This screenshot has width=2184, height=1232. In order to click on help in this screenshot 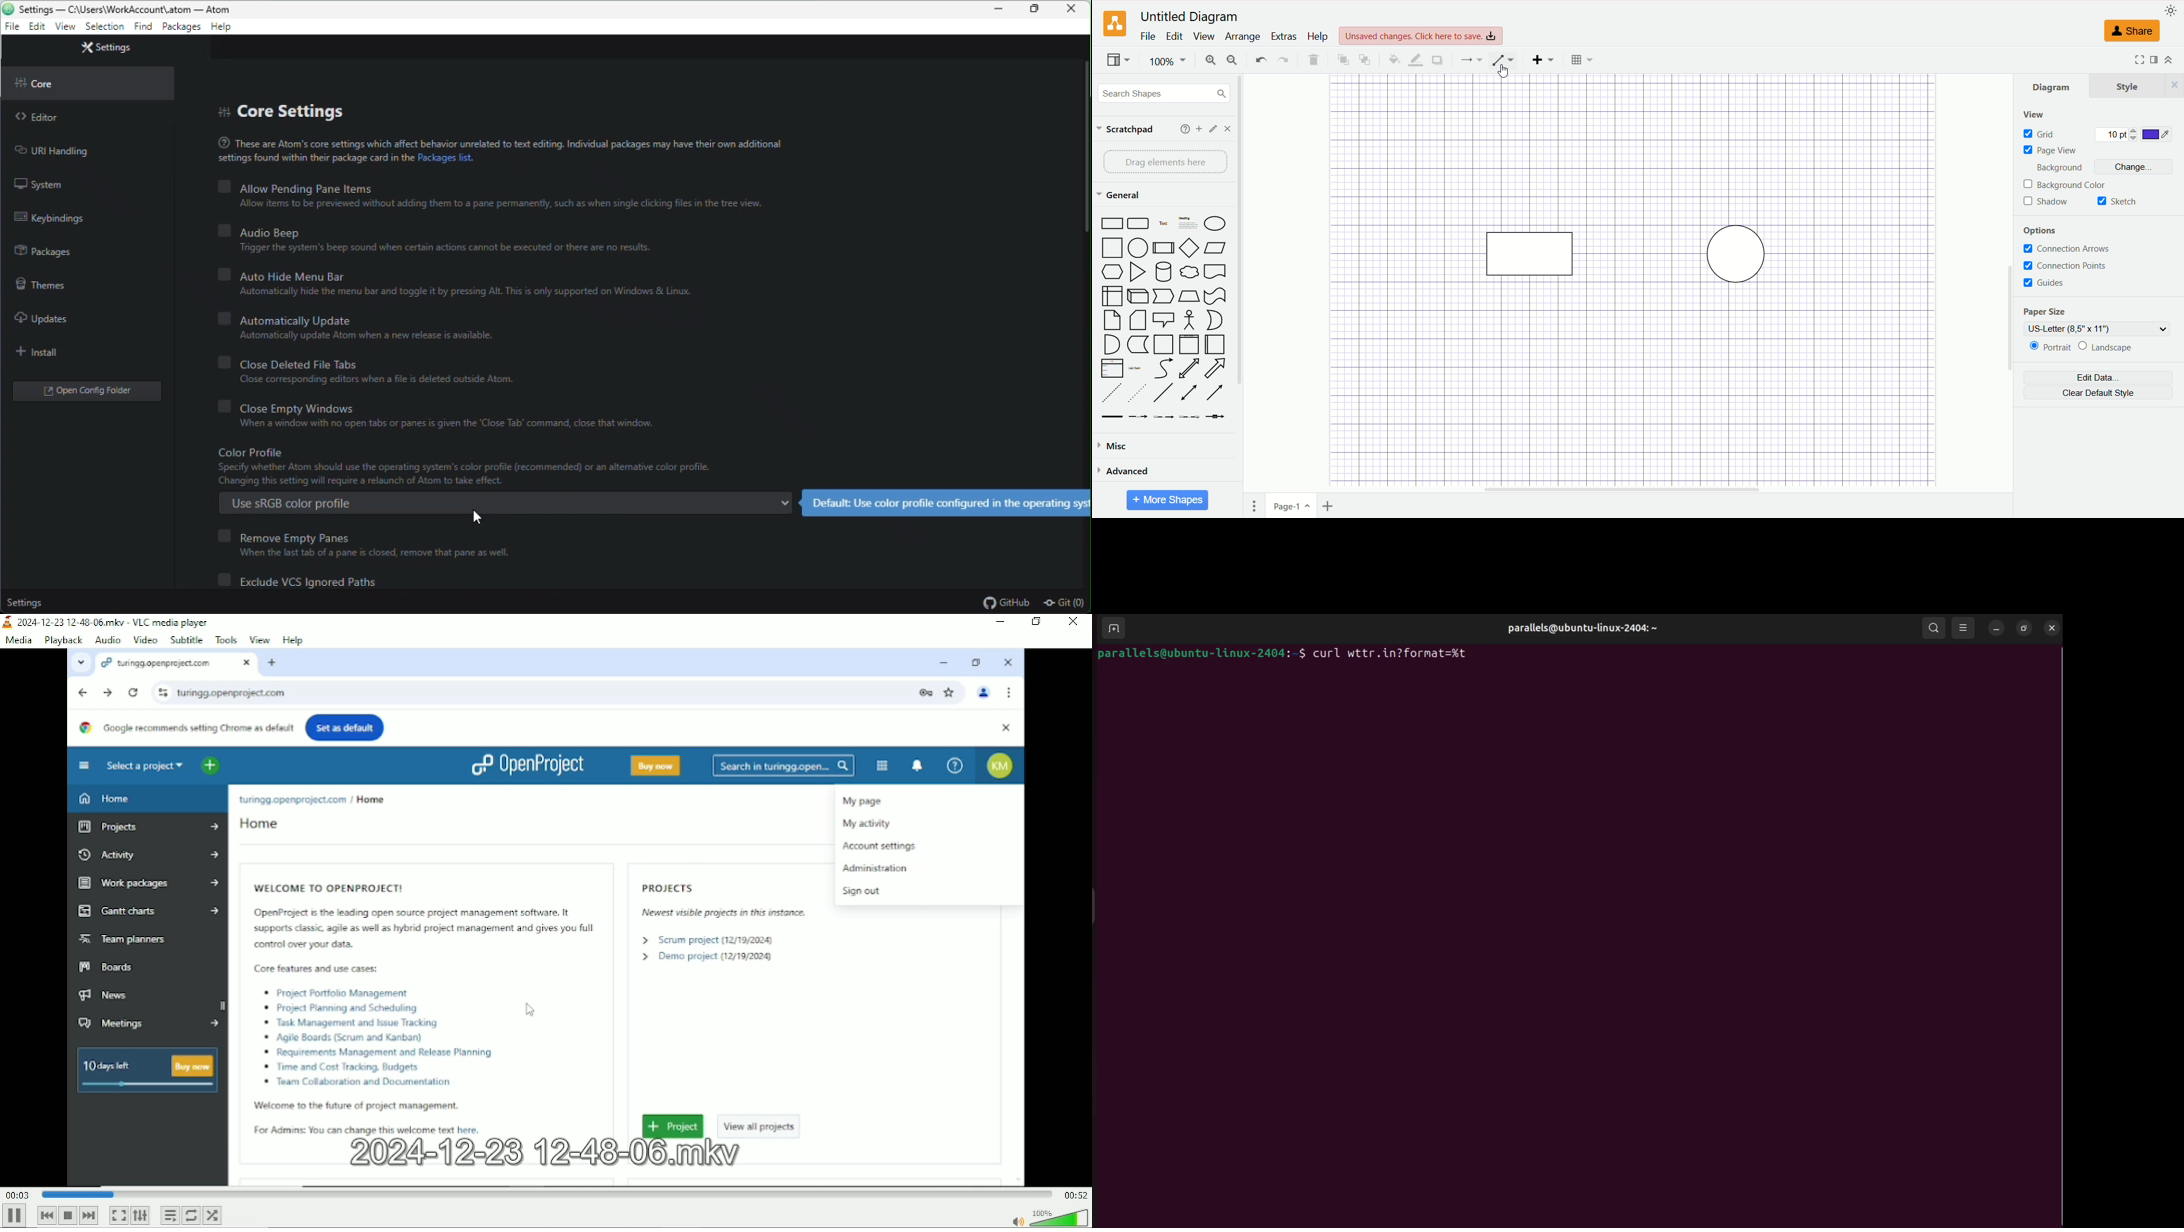, I will do `click(1318, 37)`.